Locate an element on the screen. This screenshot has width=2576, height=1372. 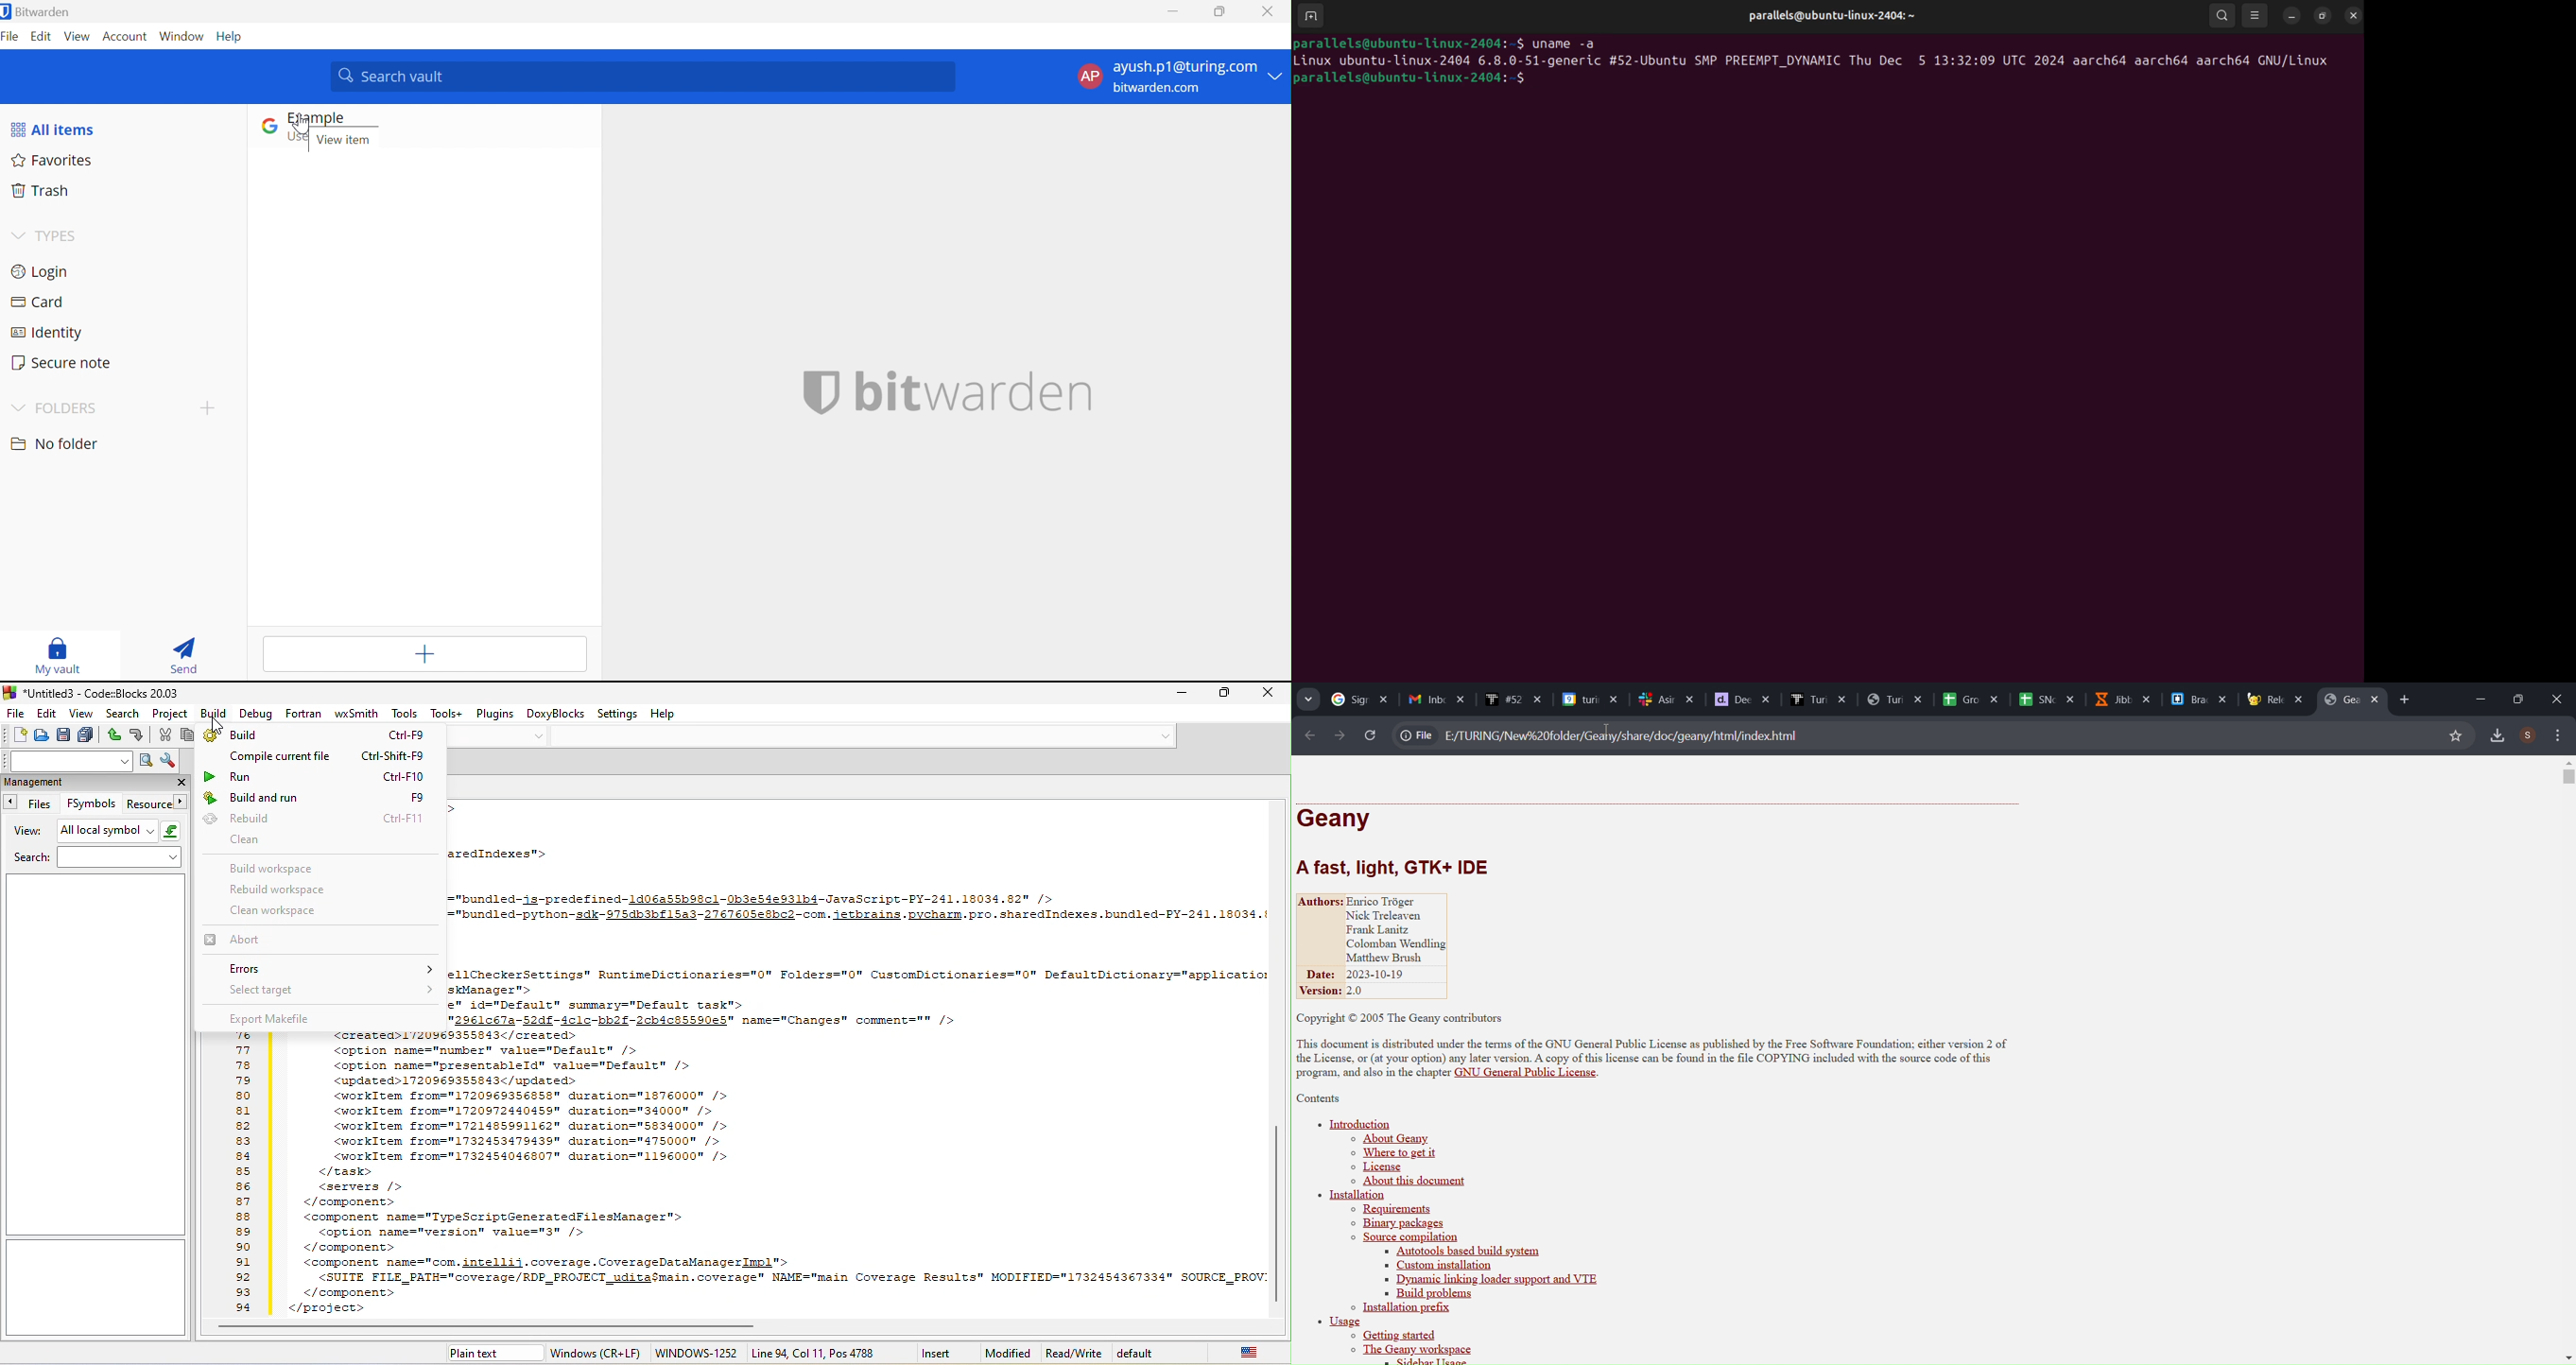
plugins is located at coordinates (499, 714).